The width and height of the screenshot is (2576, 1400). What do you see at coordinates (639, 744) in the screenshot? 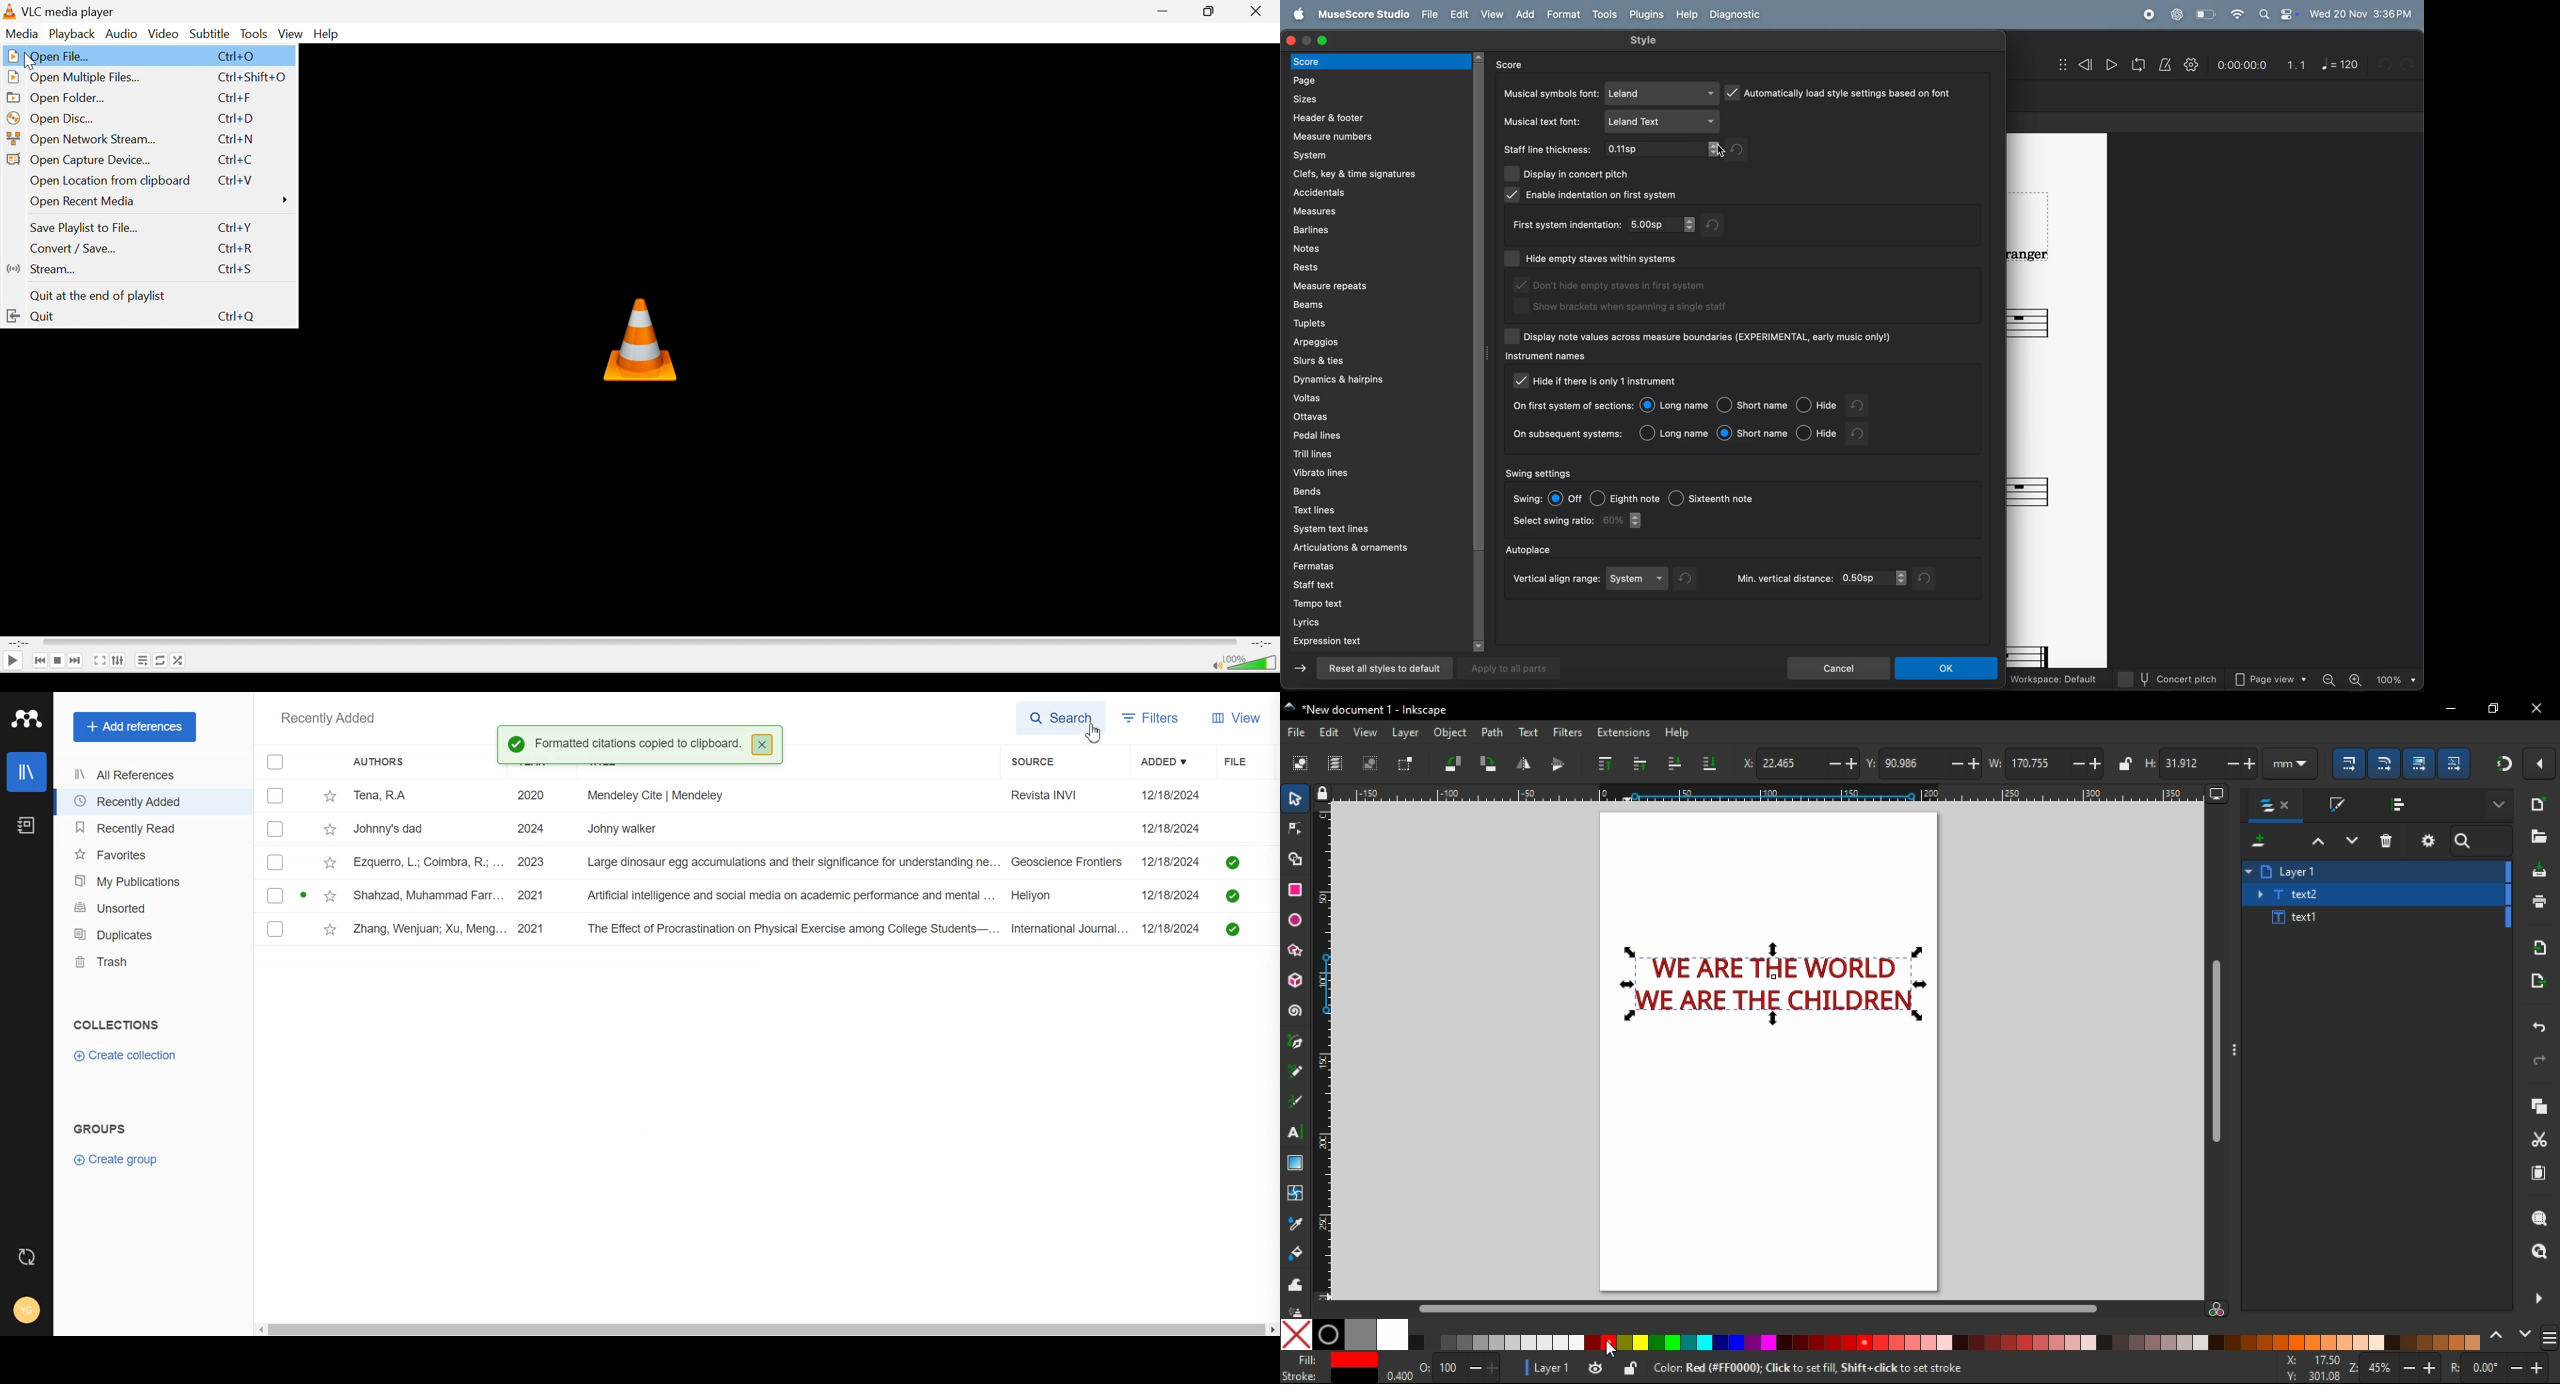
I see `Formatted citations copied to clipboard.` at bounding box center [639, 744].